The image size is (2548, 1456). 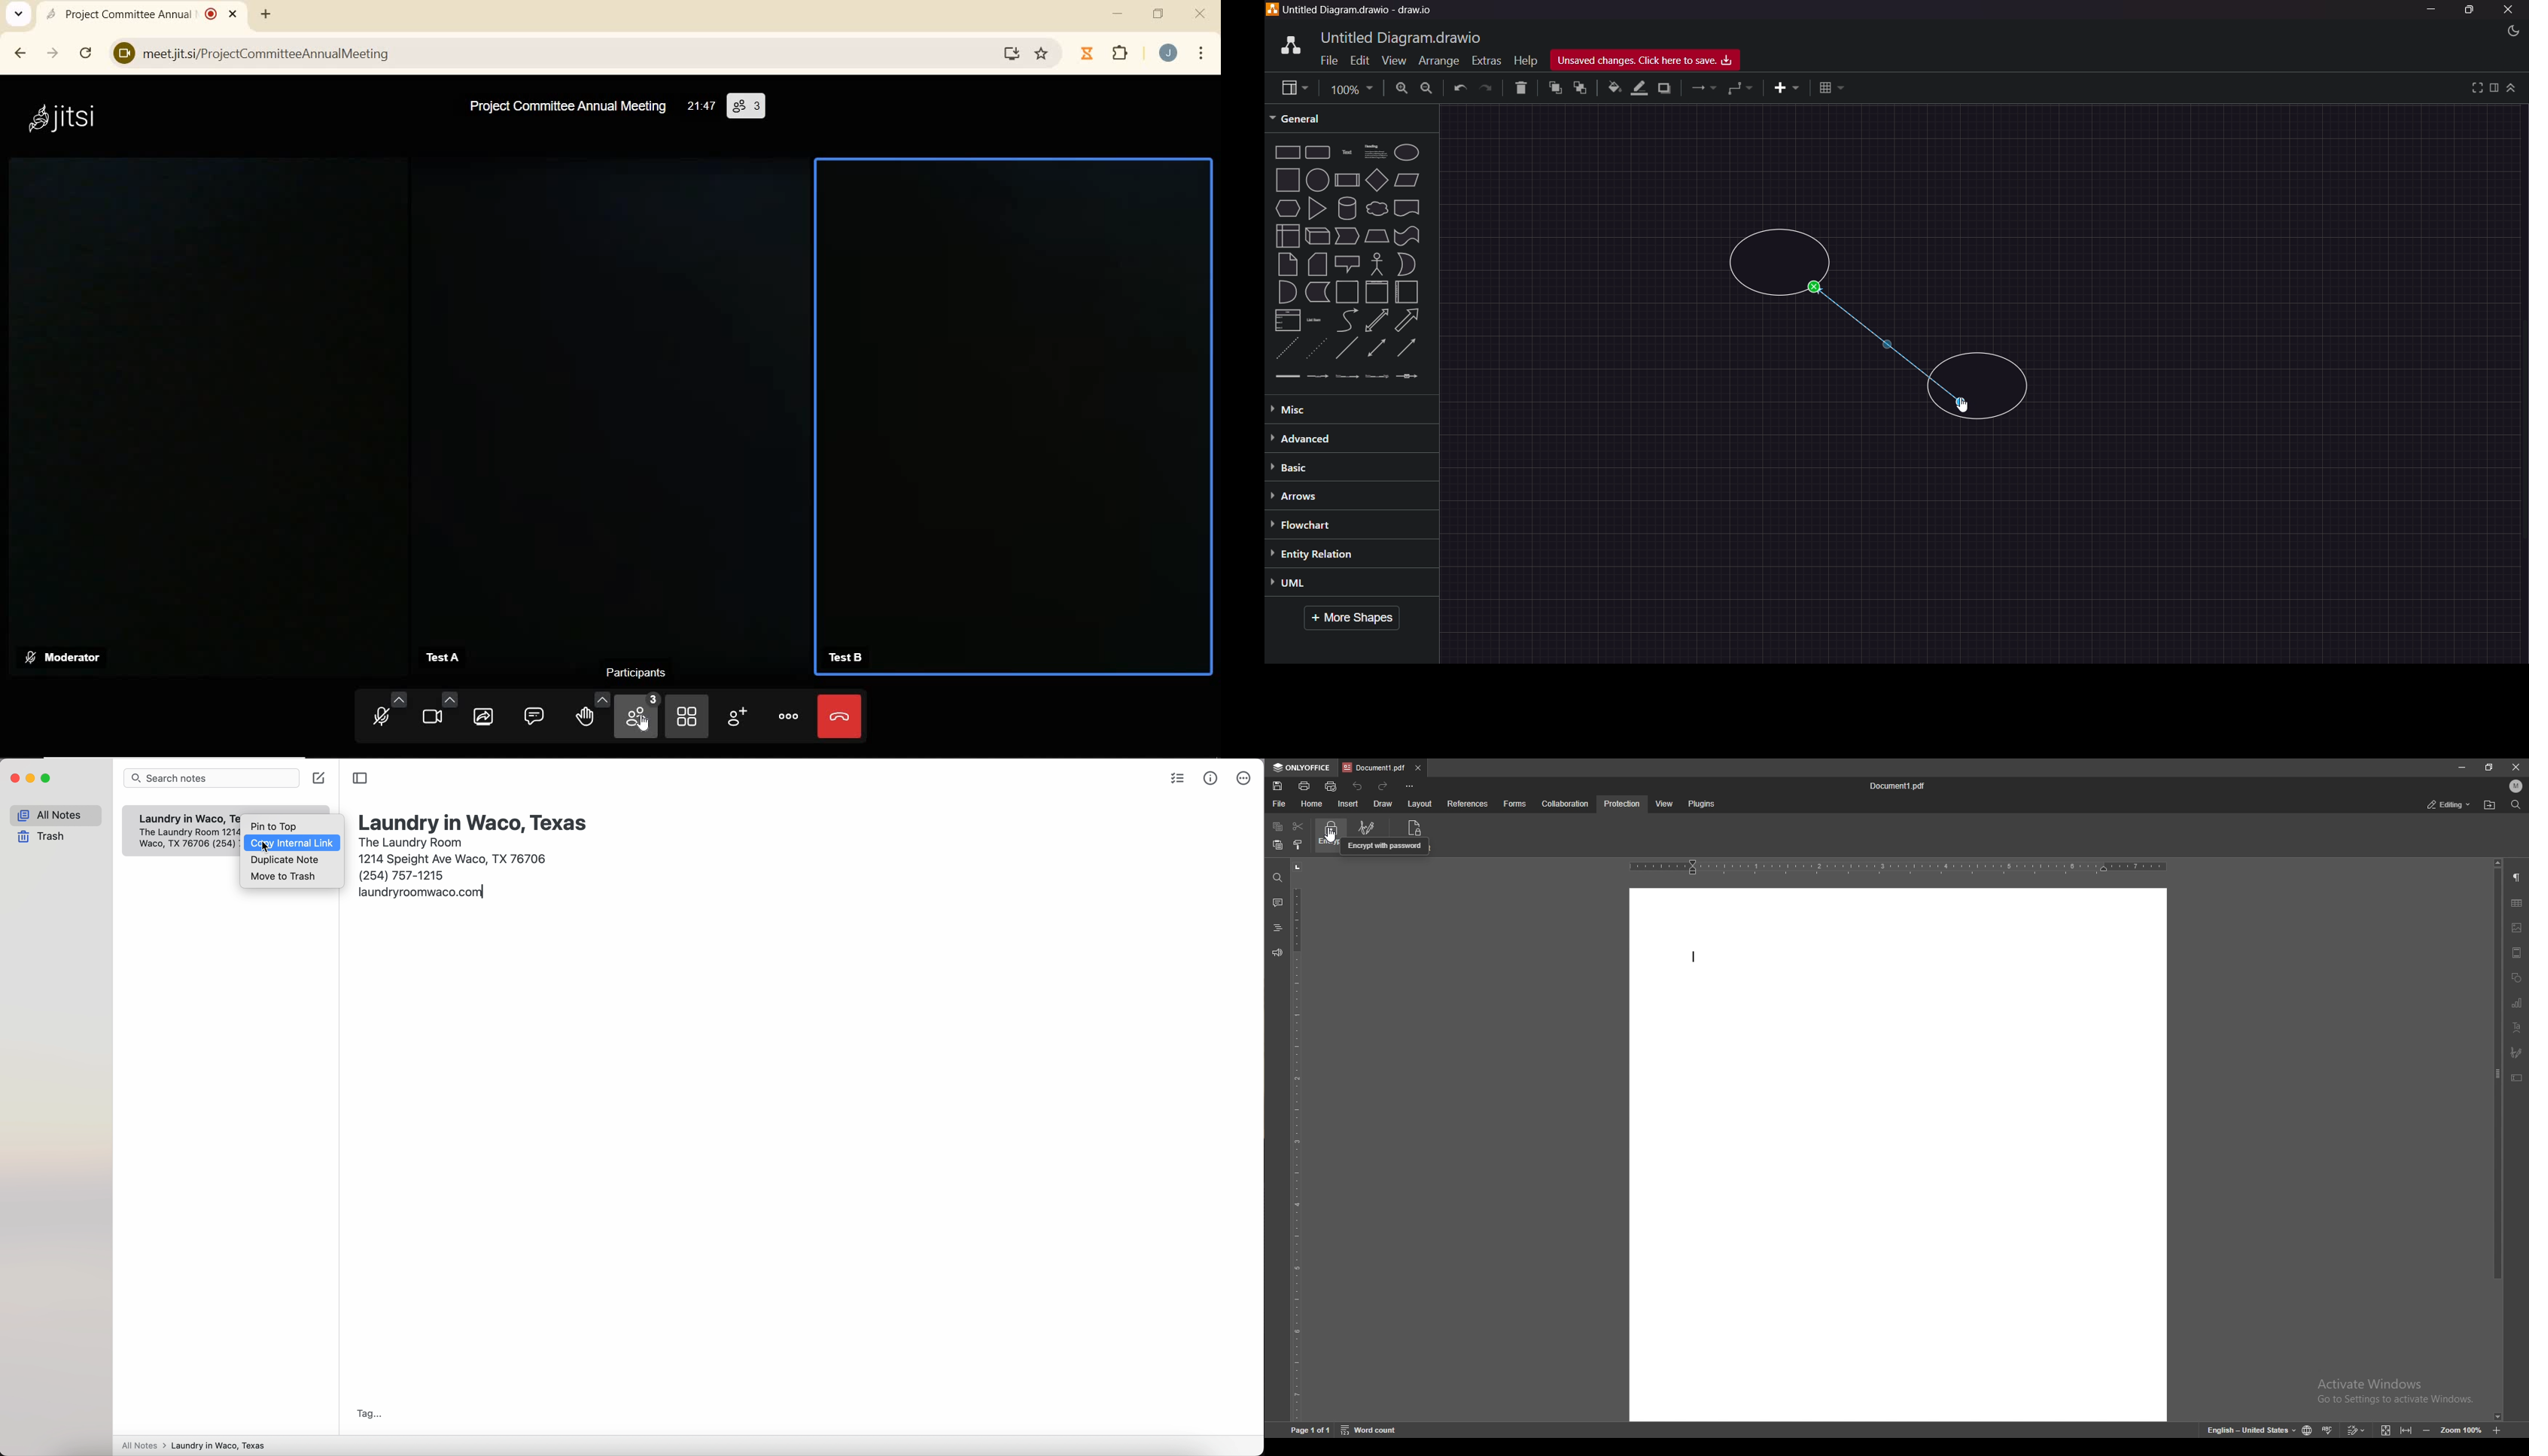 I want to click on Zoom Out, so click(x=1427, y=90).